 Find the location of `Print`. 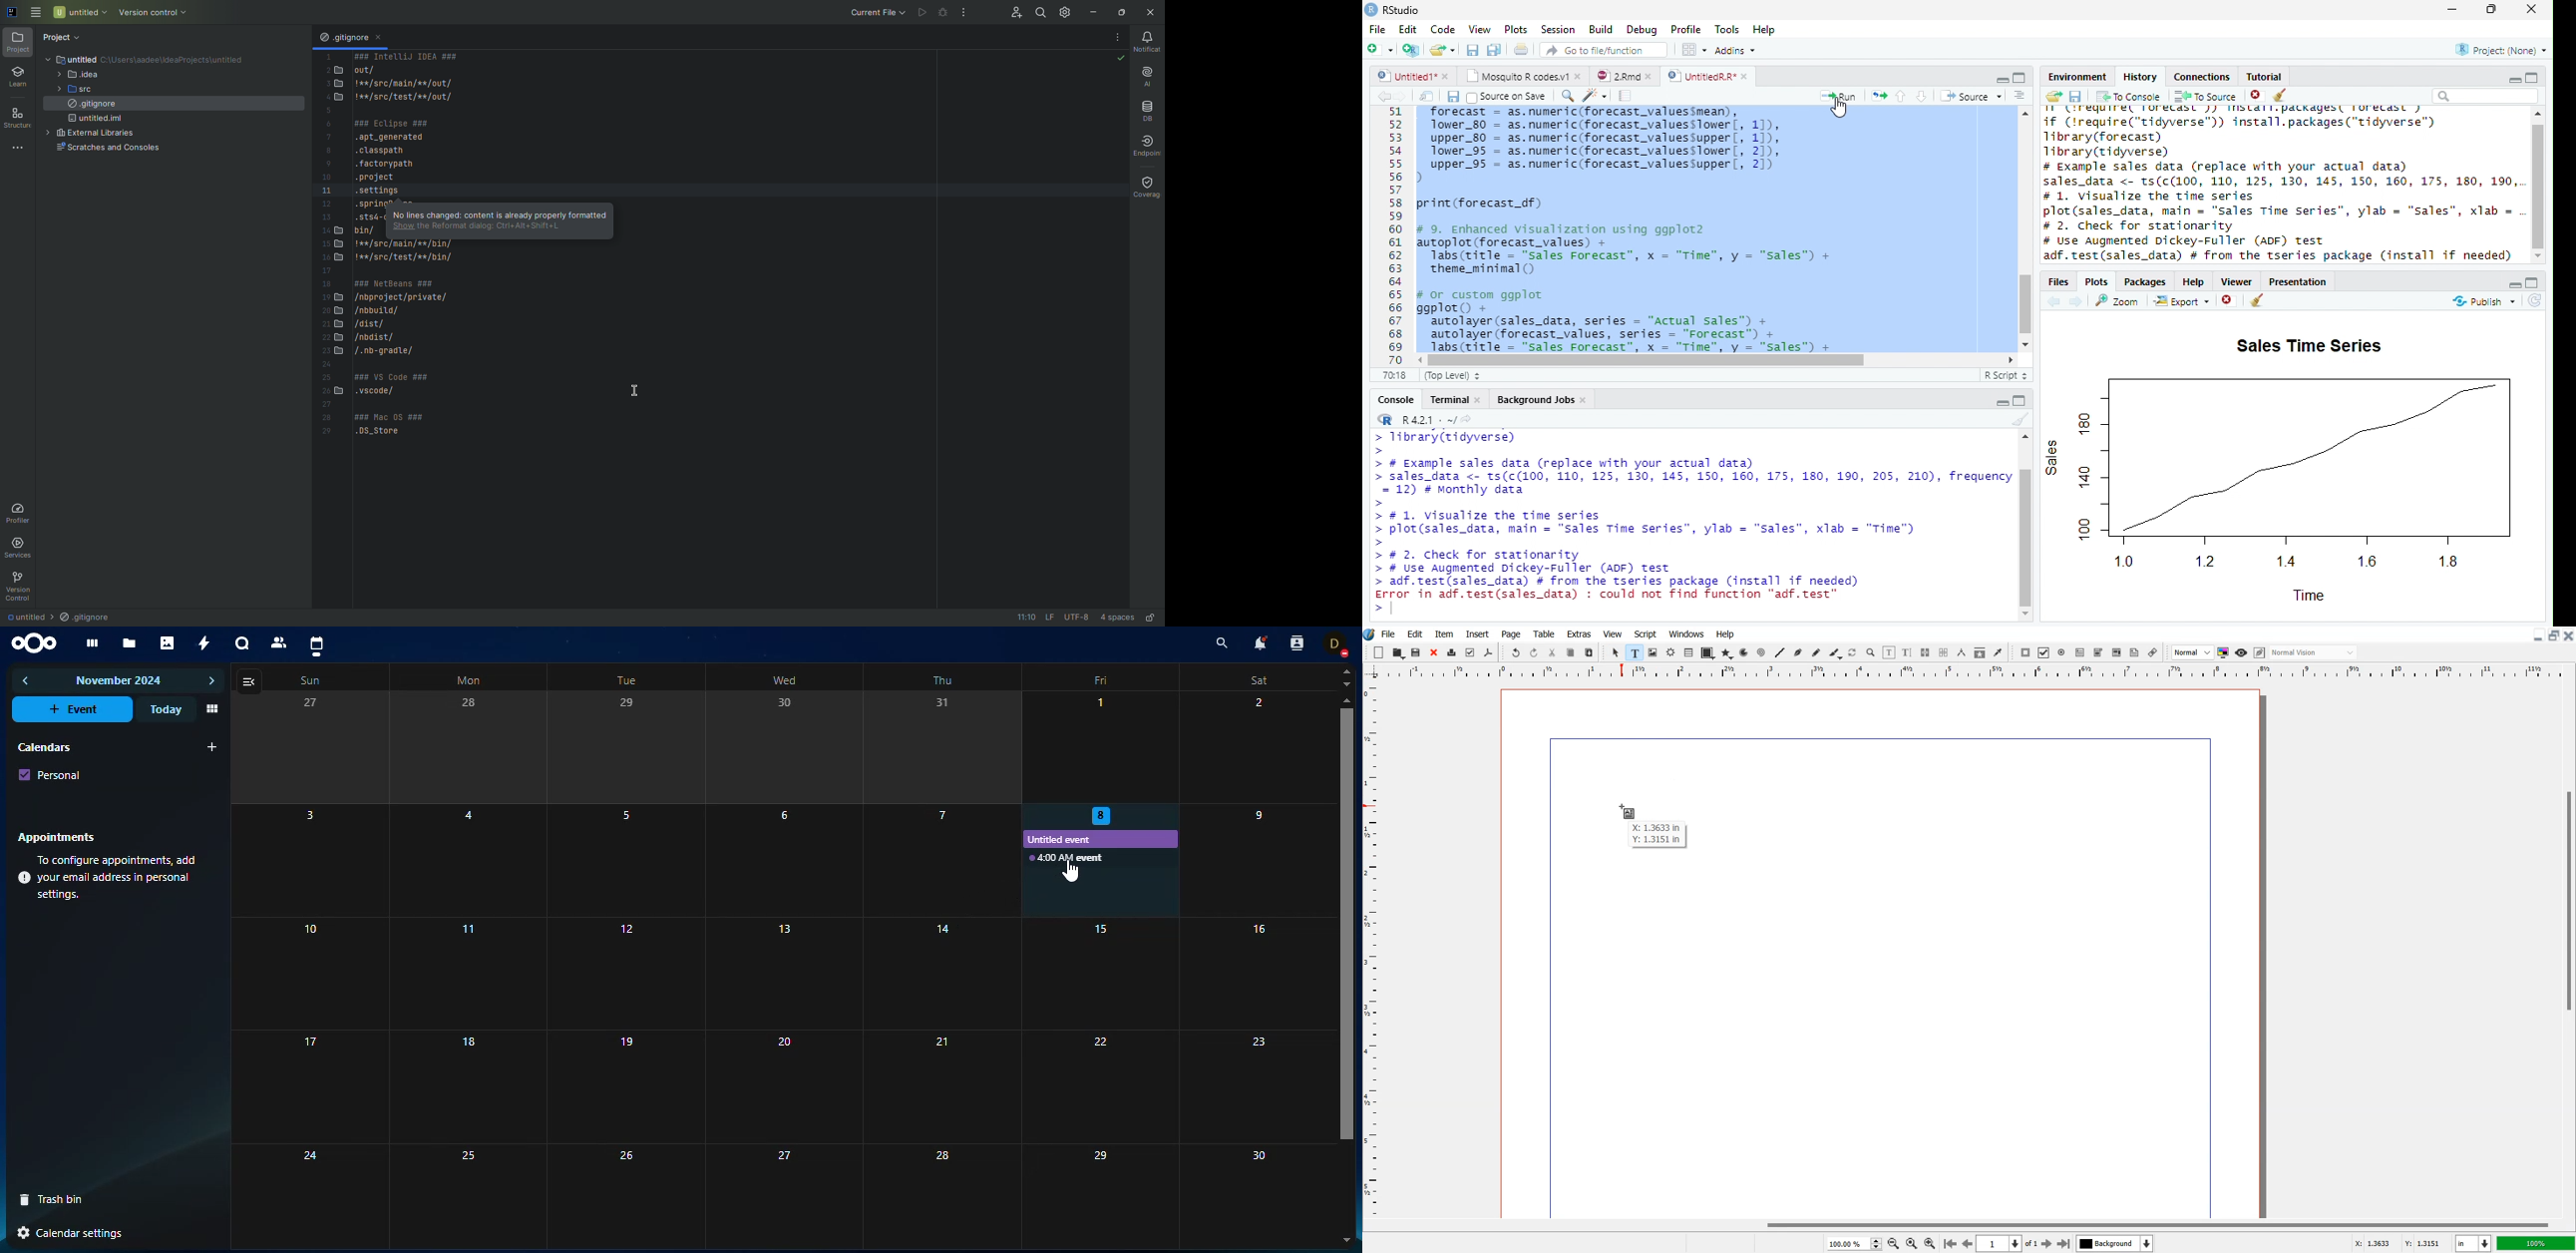

Print is located at coordinates (1452, 654).